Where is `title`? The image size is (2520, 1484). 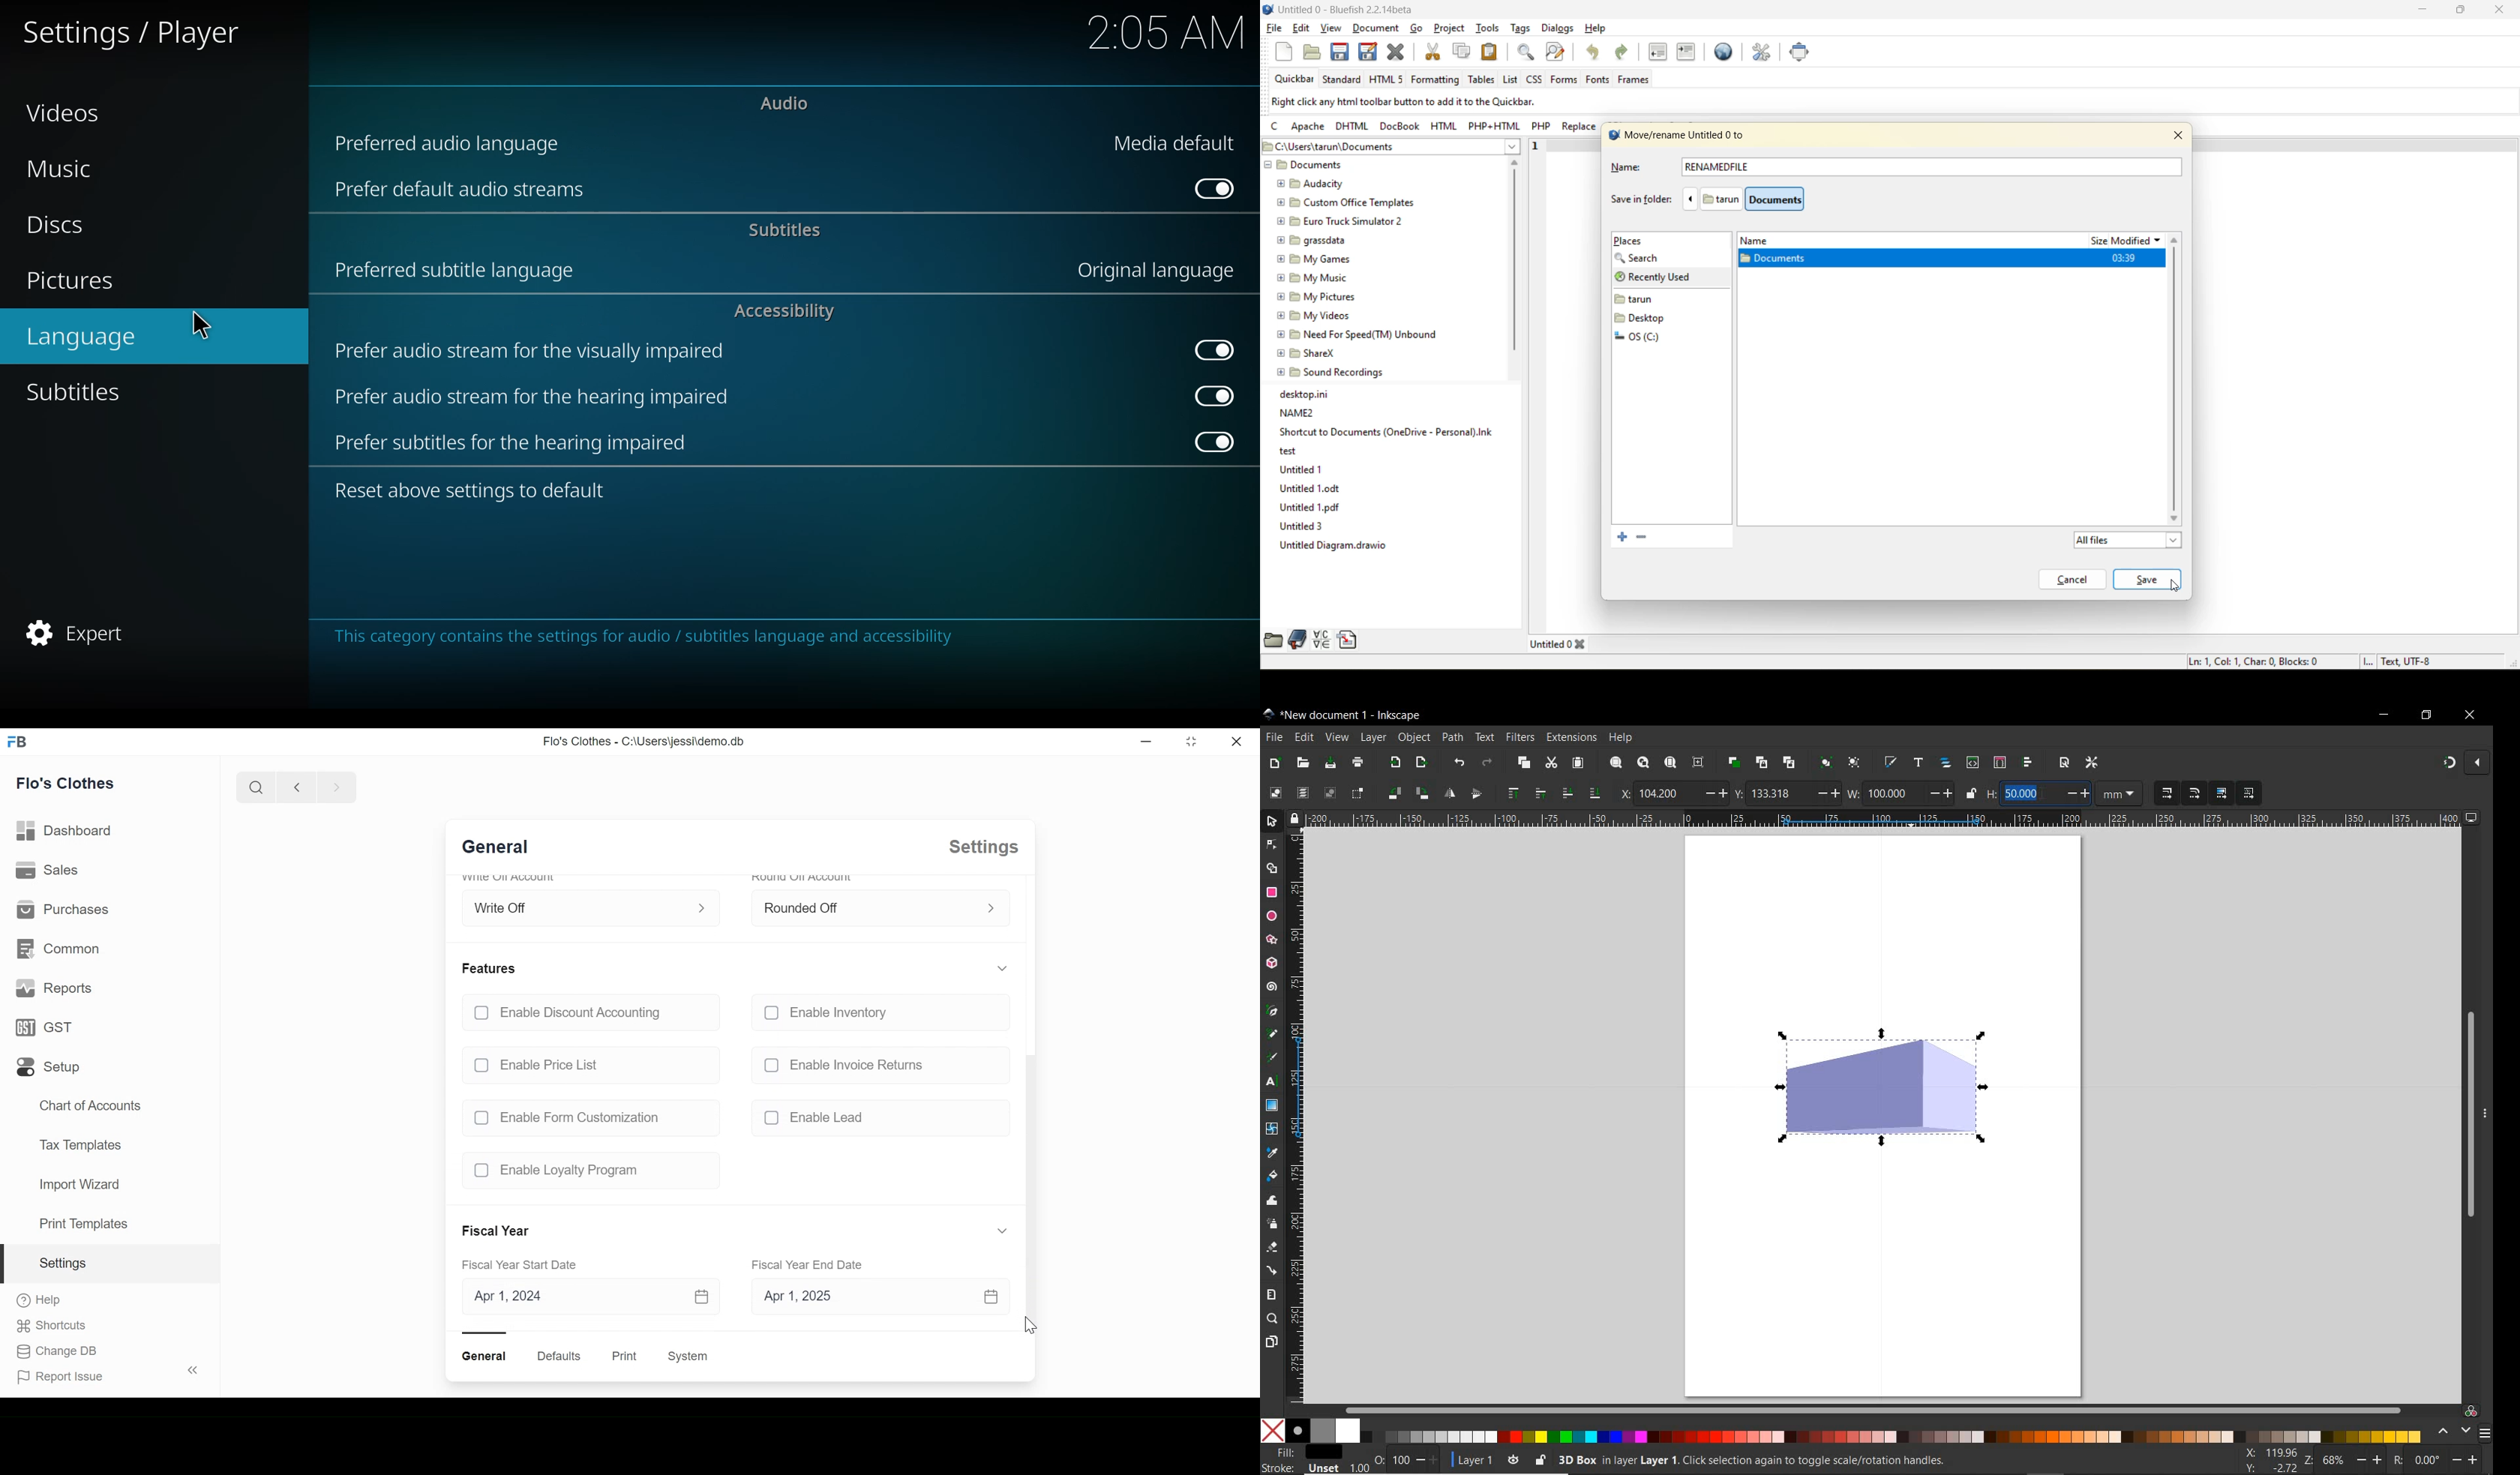
title is located at coordinates (1350, 717).